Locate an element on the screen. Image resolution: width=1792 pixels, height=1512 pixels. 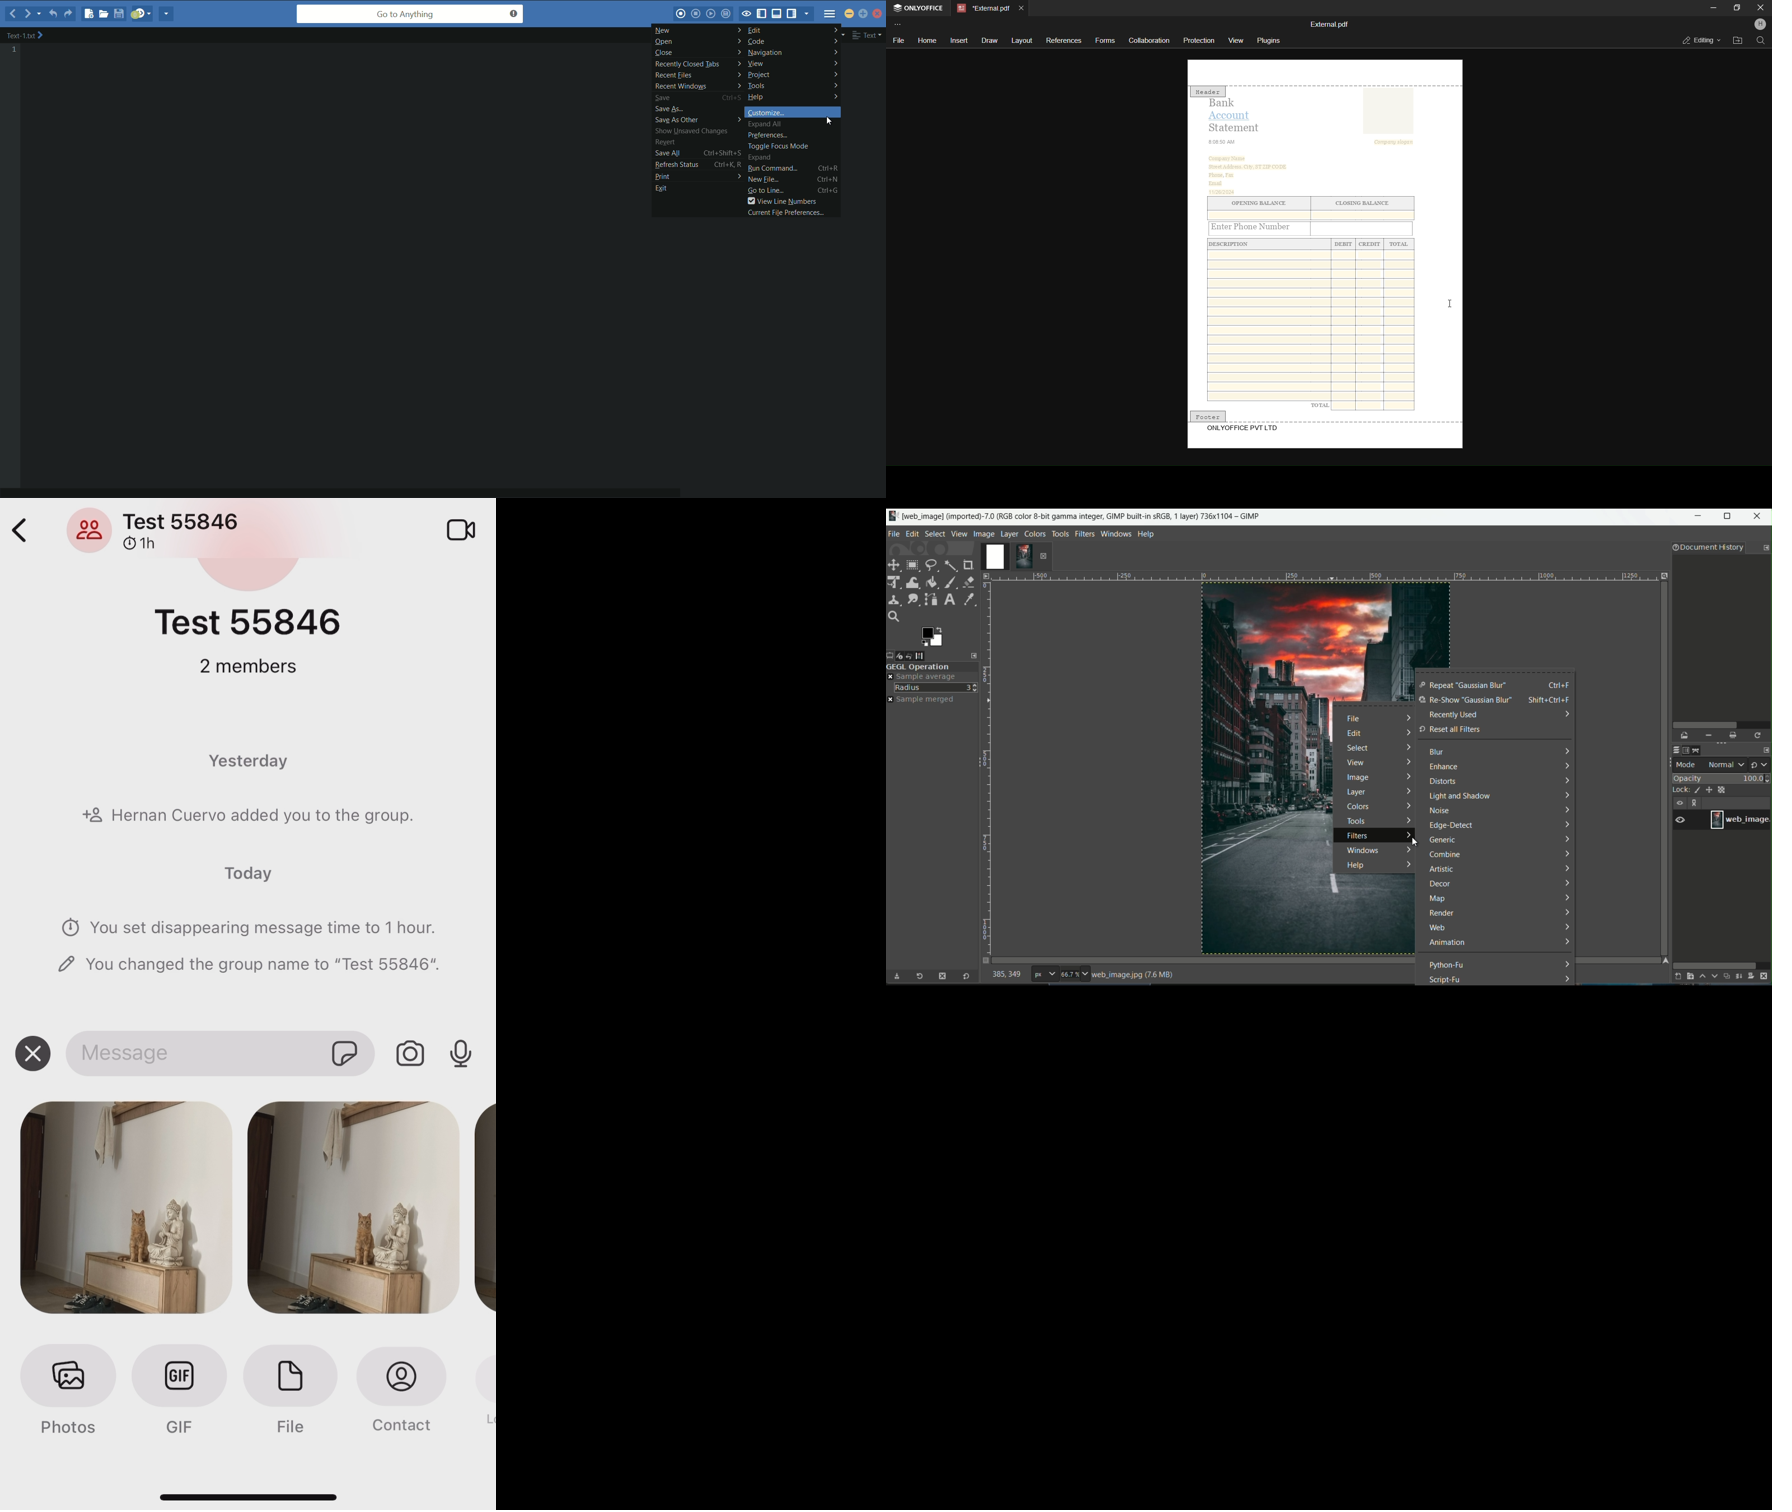
second image is located at coordinates (356, 1212).